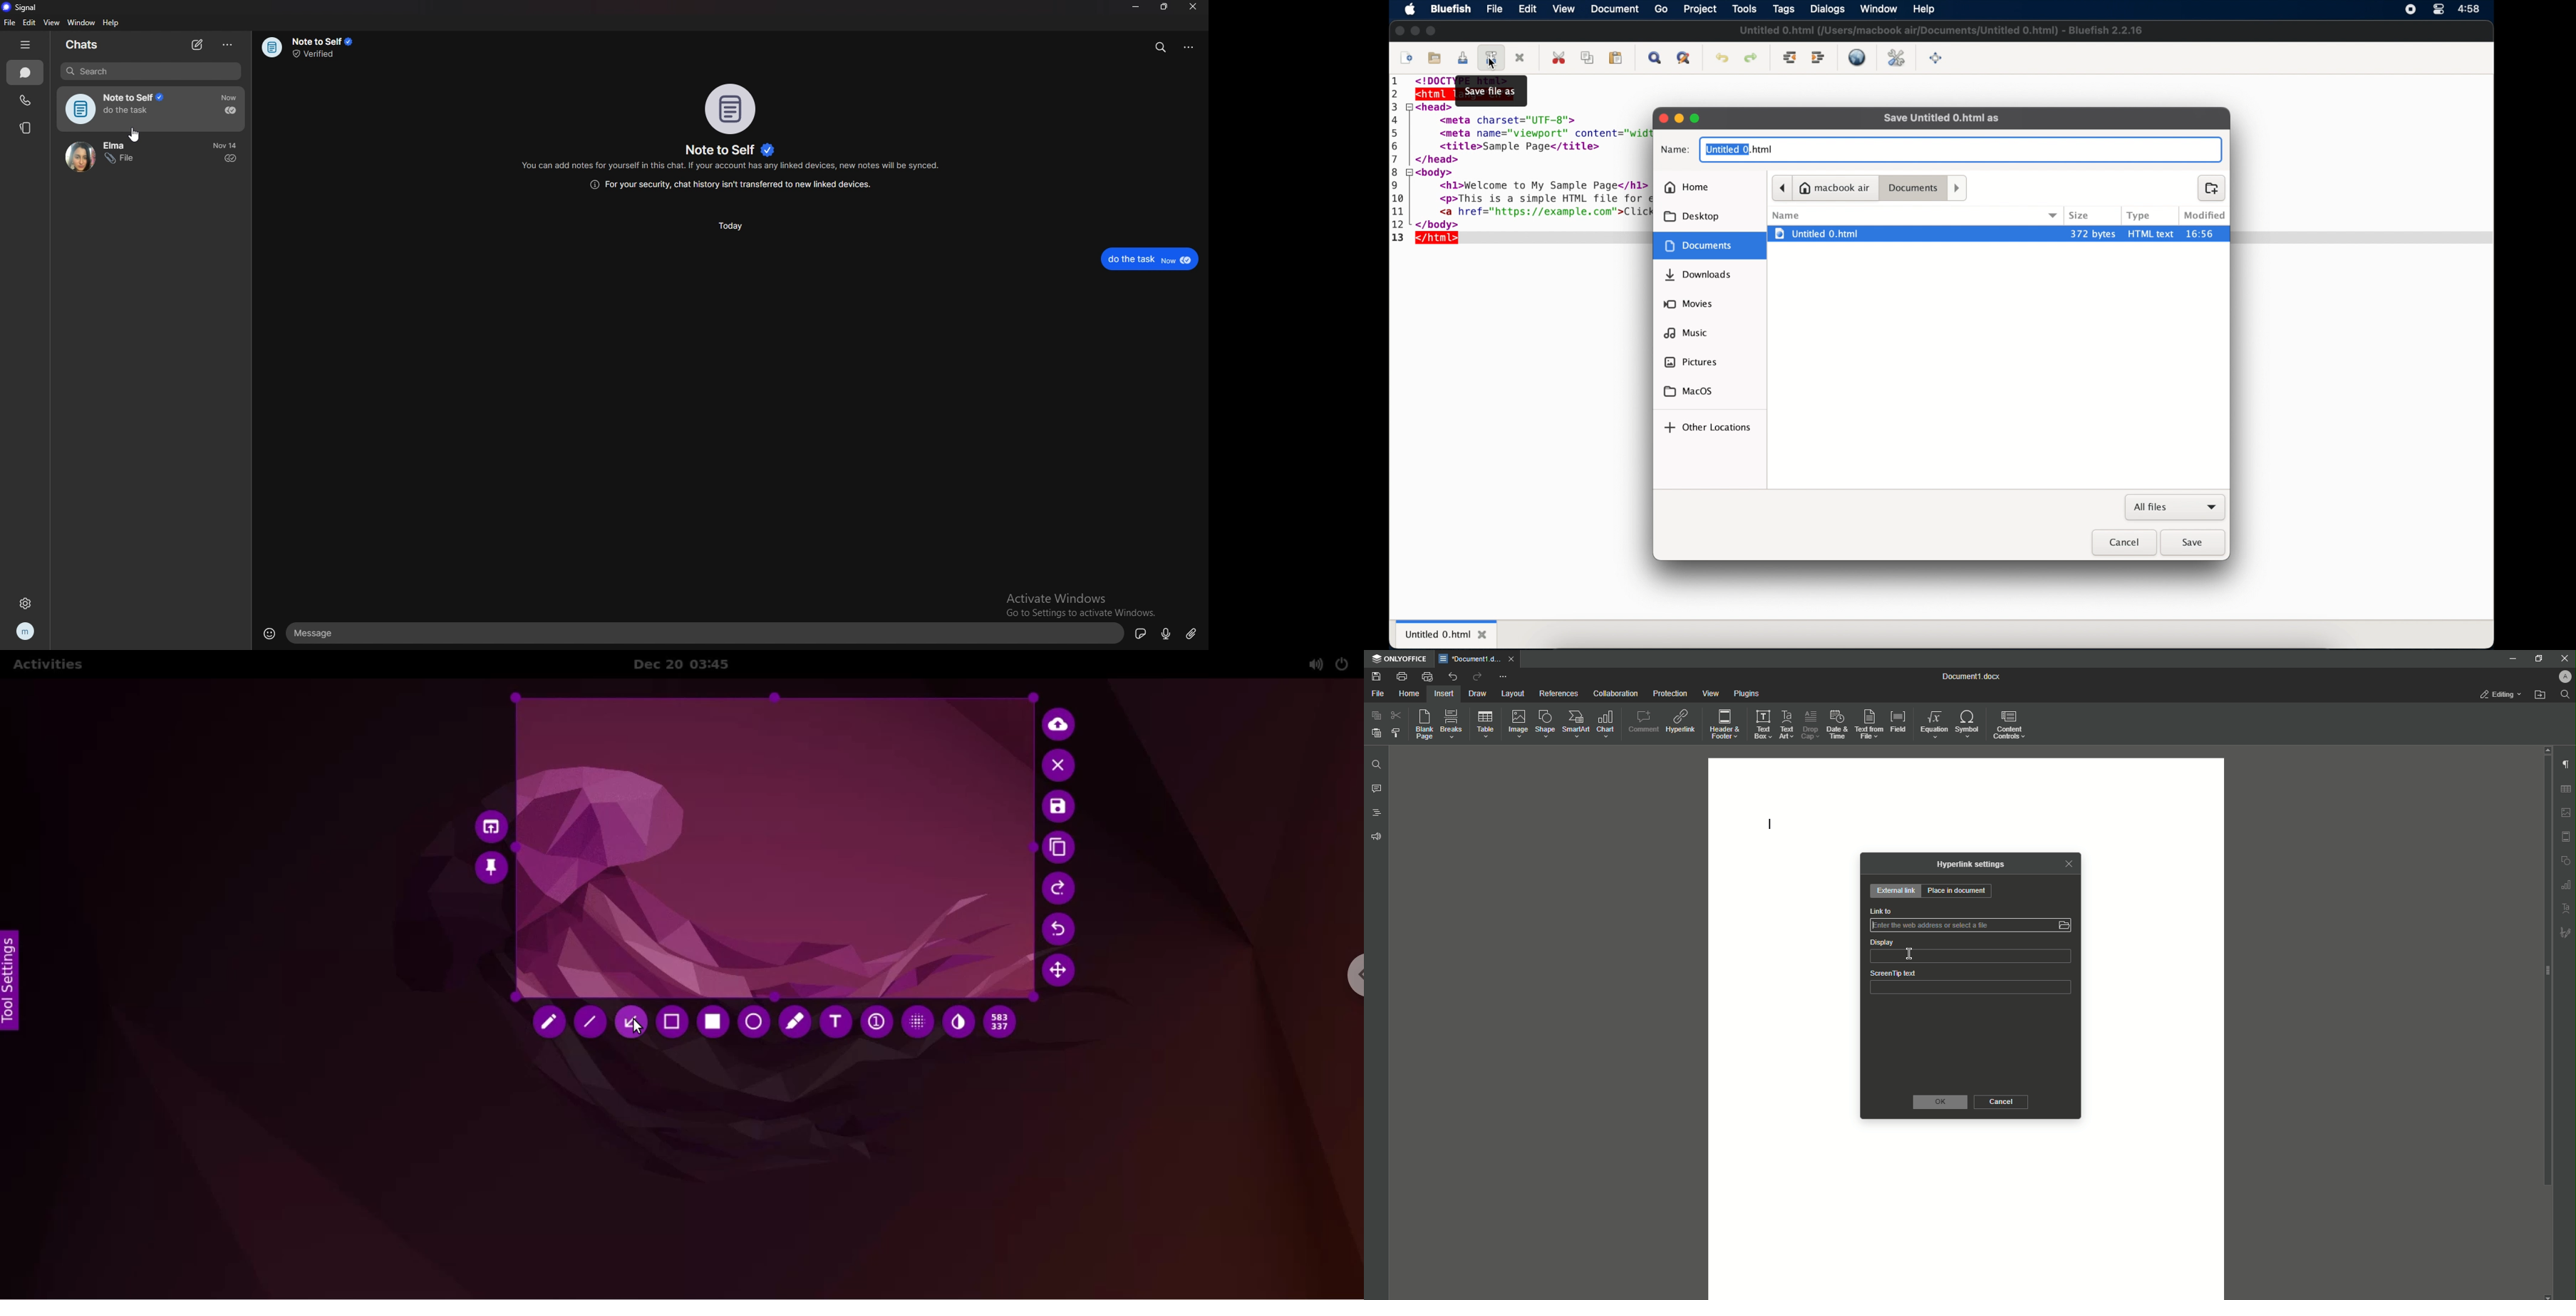  What do you see at coordinates (1398, 158) in the screenshot?
I see `7` at bounding box center [1398, 158].